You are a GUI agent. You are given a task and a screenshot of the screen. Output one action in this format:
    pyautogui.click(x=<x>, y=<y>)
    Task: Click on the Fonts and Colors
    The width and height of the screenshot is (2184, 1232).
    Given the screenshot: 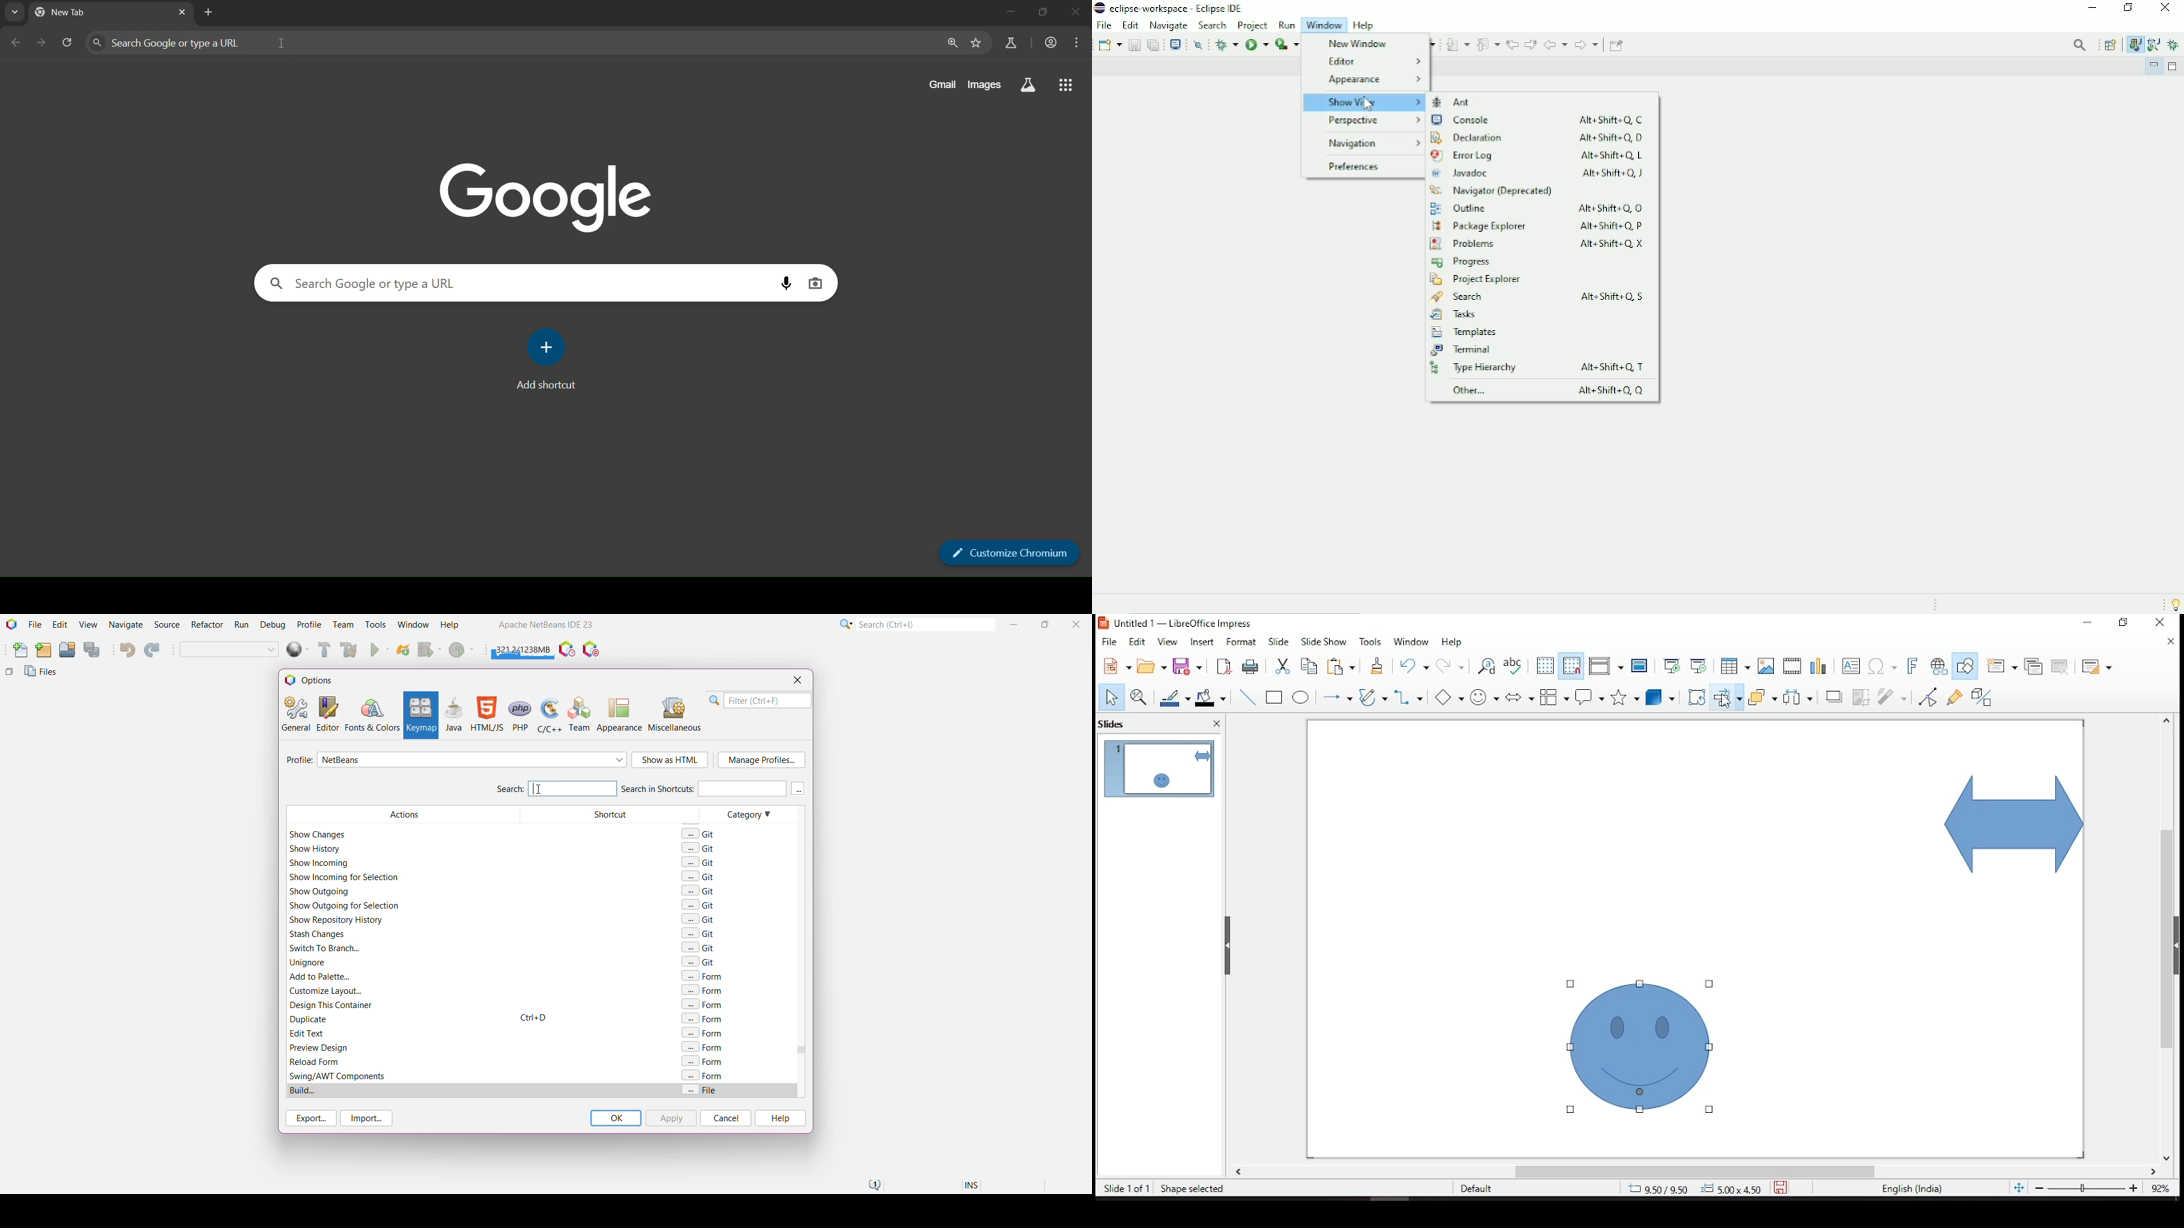 What is the action you would take?
    pyautogui.click(x=372, y=714)
    